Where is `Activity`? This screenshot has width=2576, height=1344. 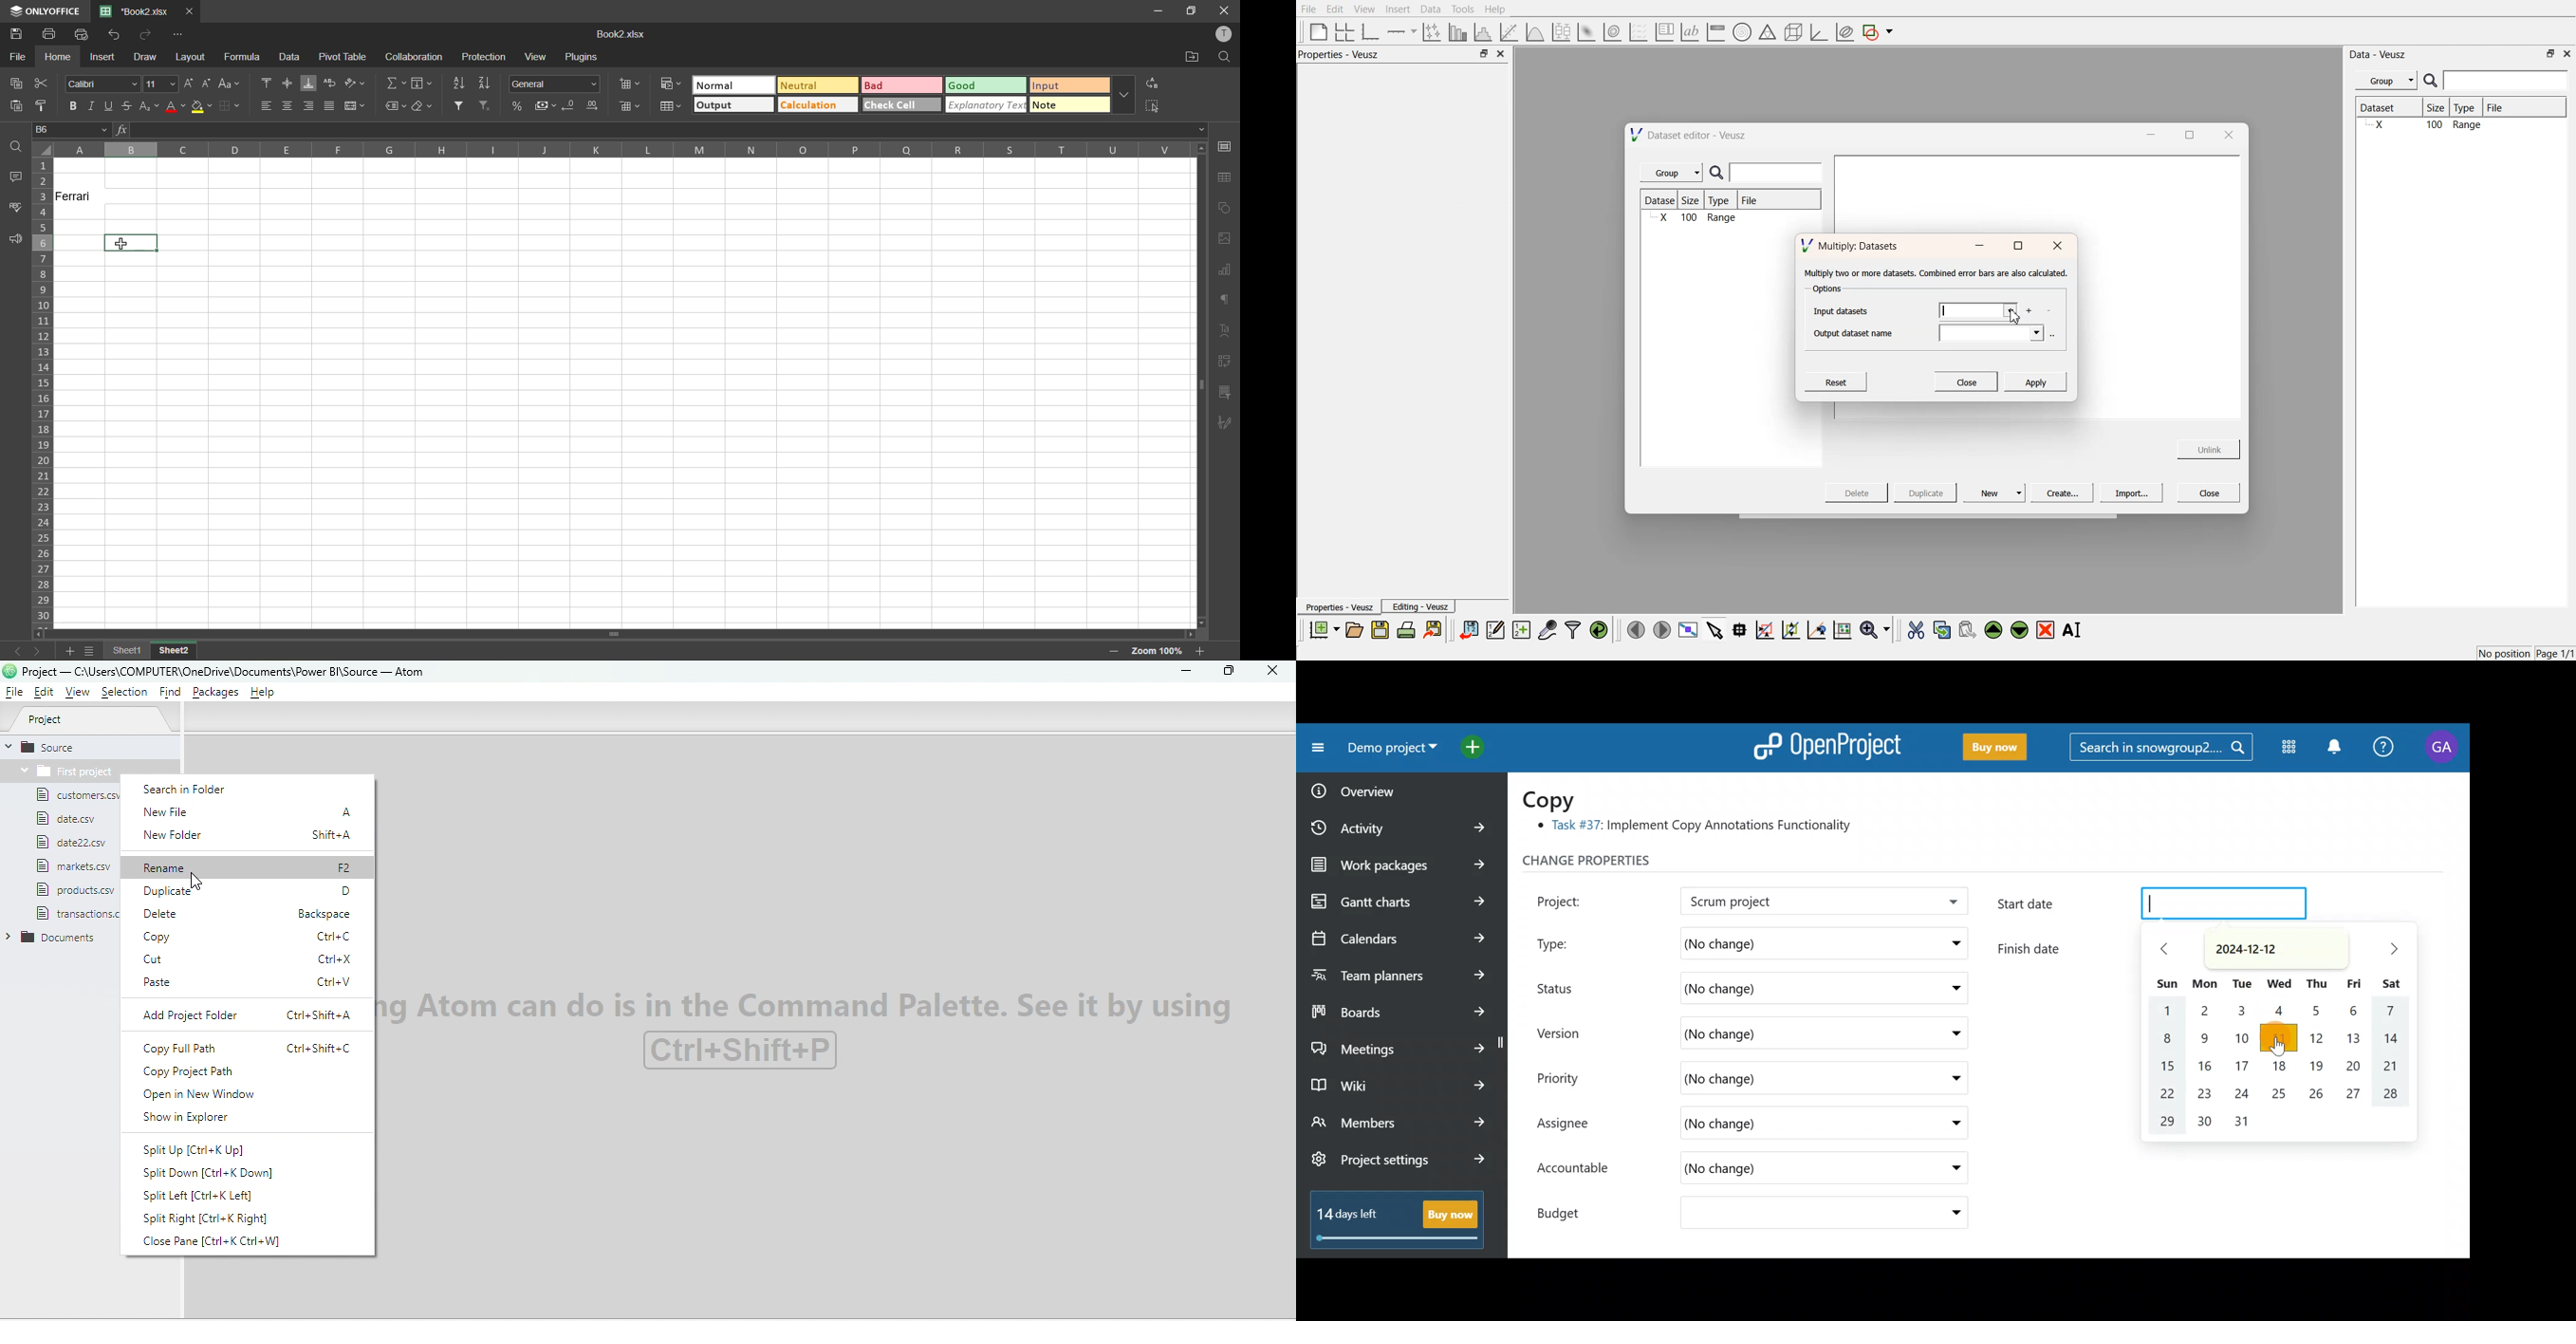 Activity is located at coordinates (1402, 824).